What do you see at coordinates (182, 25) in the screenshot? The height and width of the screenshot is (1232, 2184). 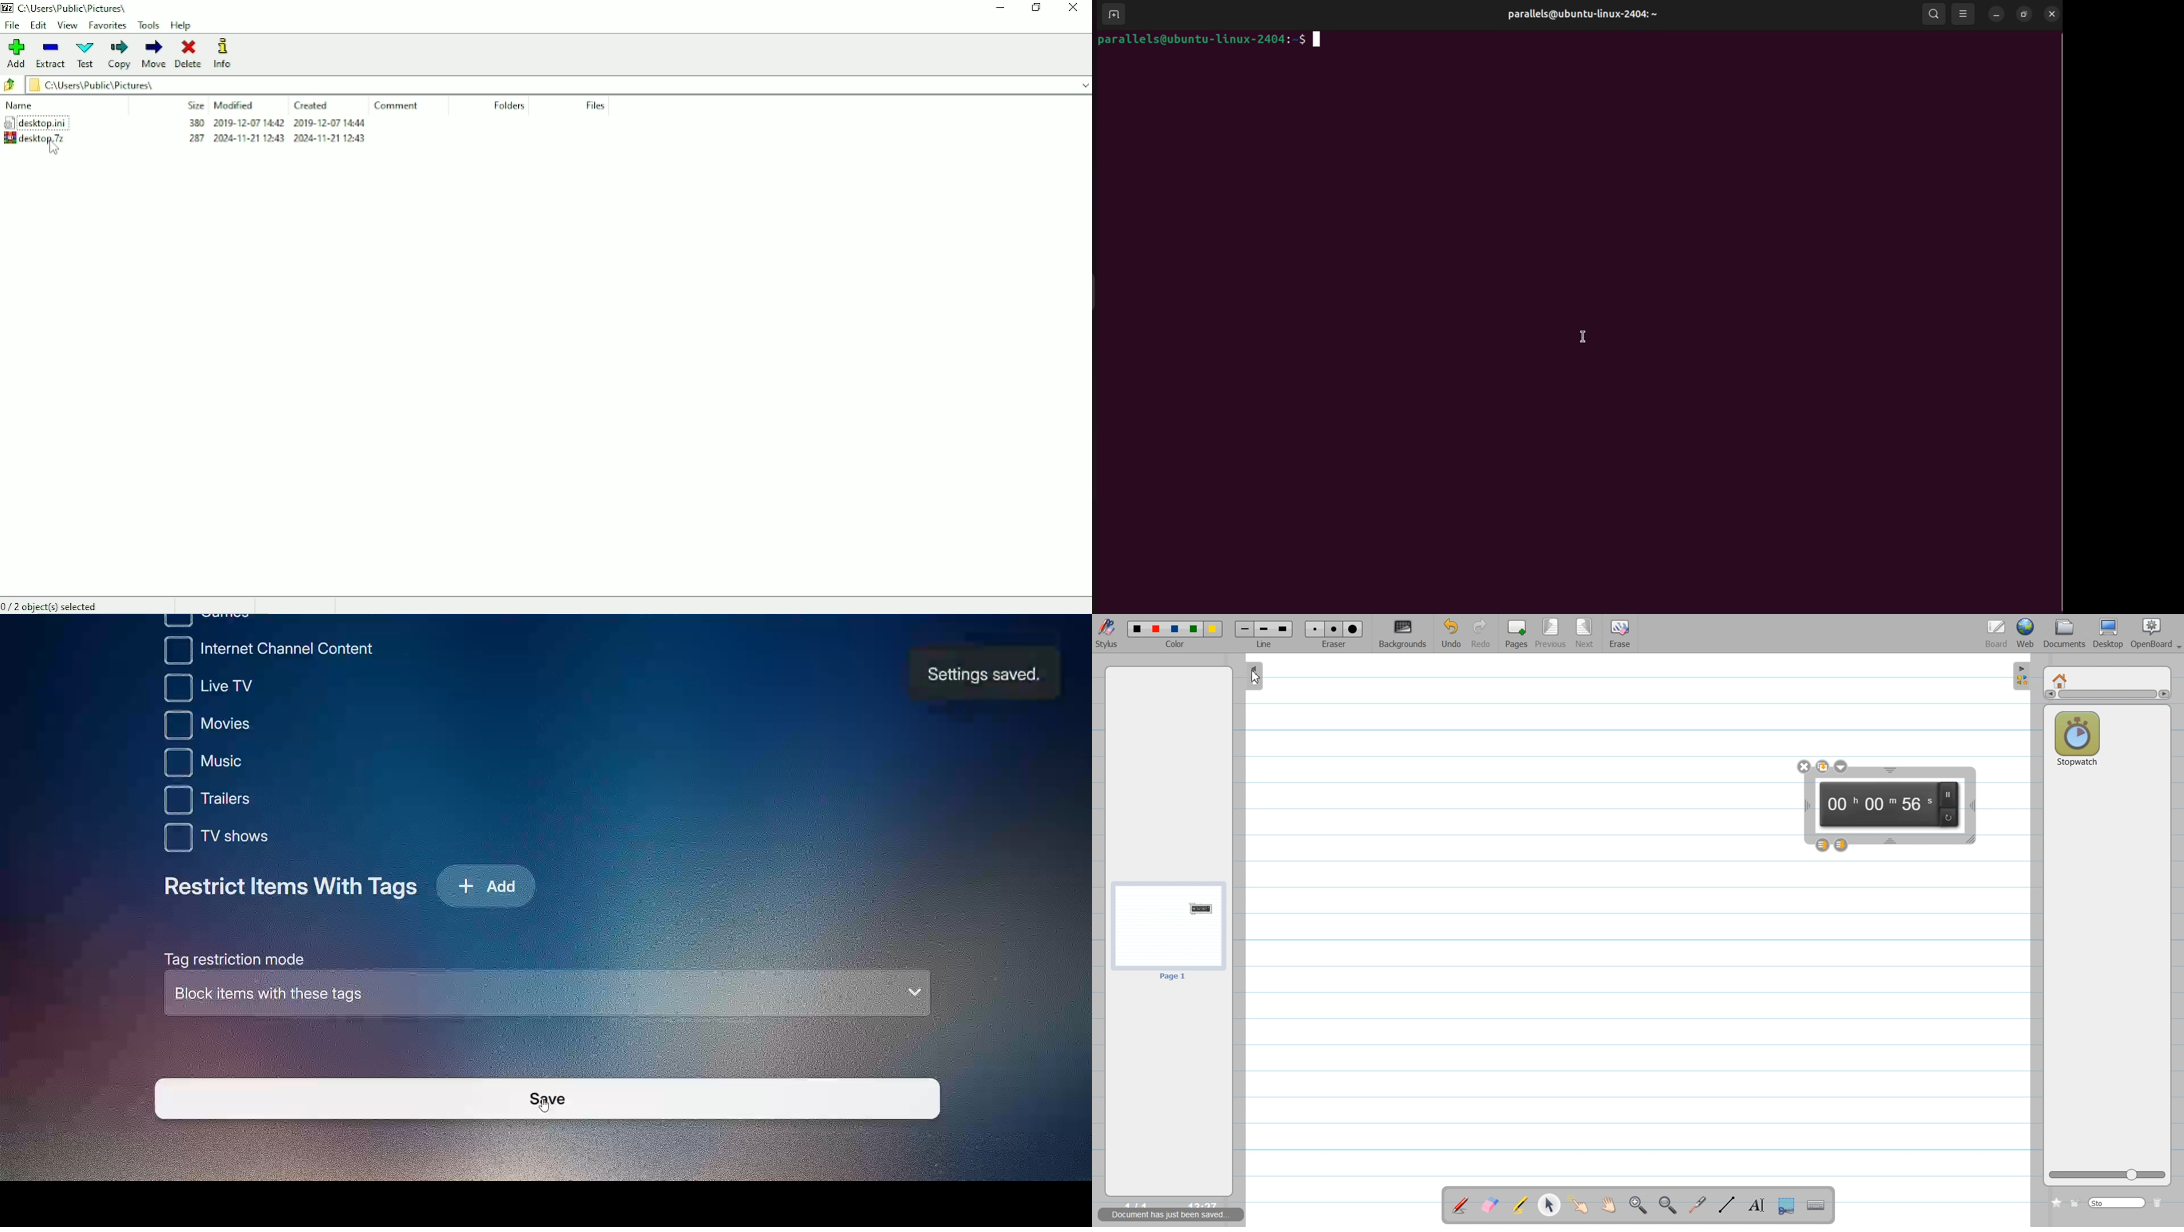 I see `Help` at bounding box center [182, 25].